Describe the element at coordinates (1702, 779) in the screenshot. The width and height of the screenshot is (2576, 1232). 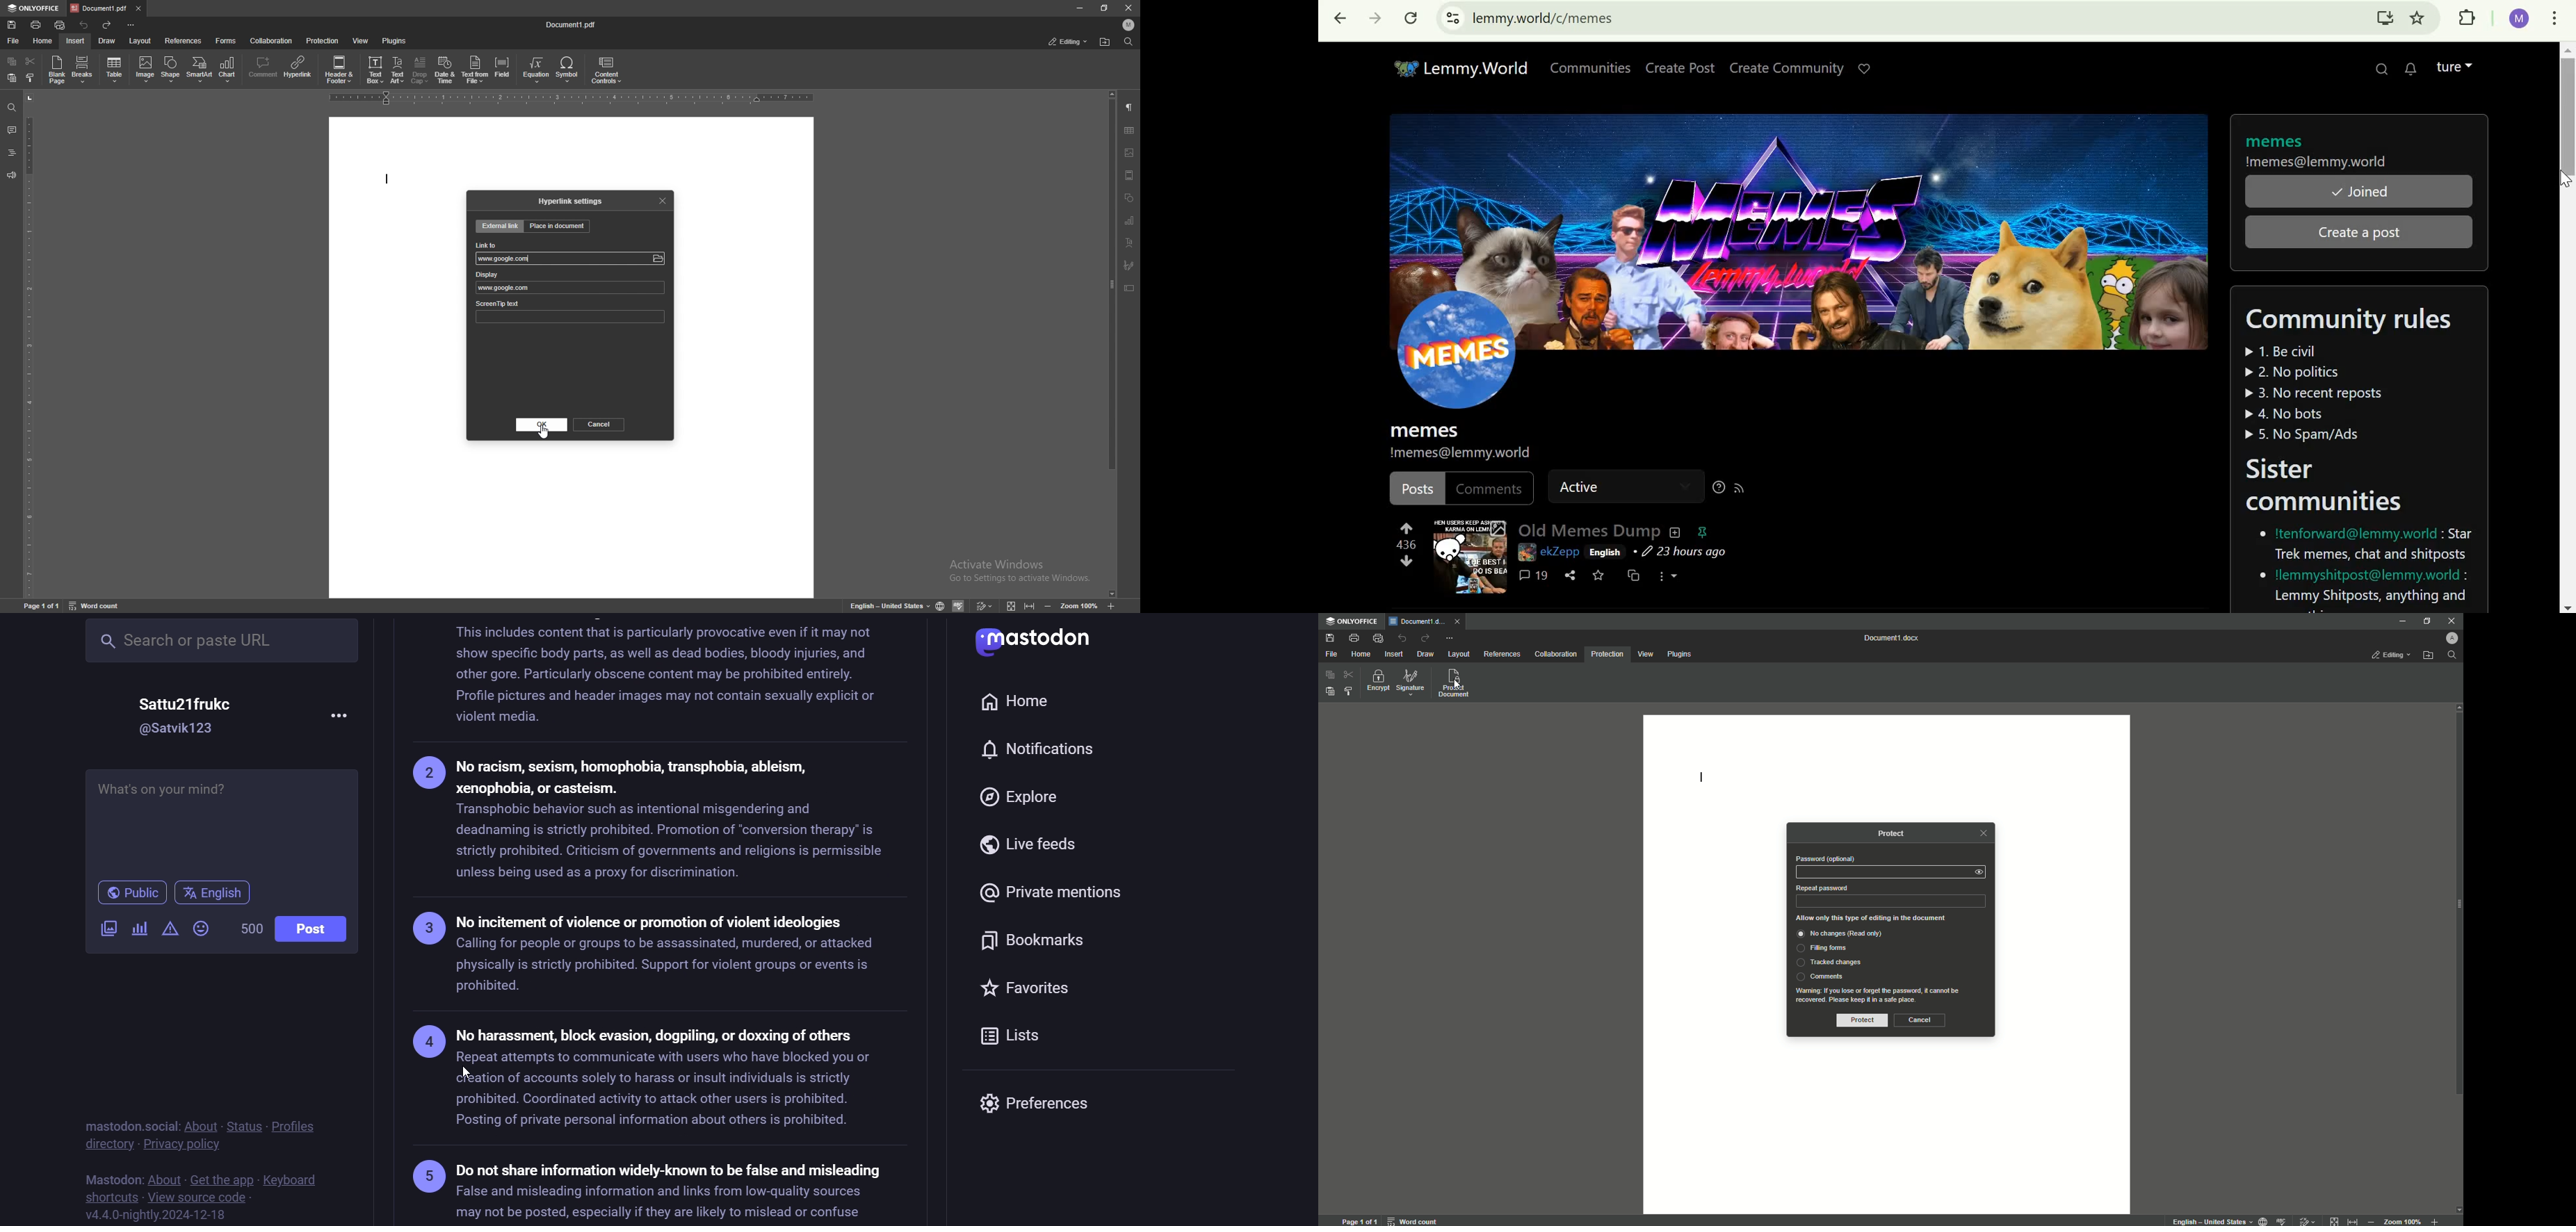
I see `Text line` at that location.